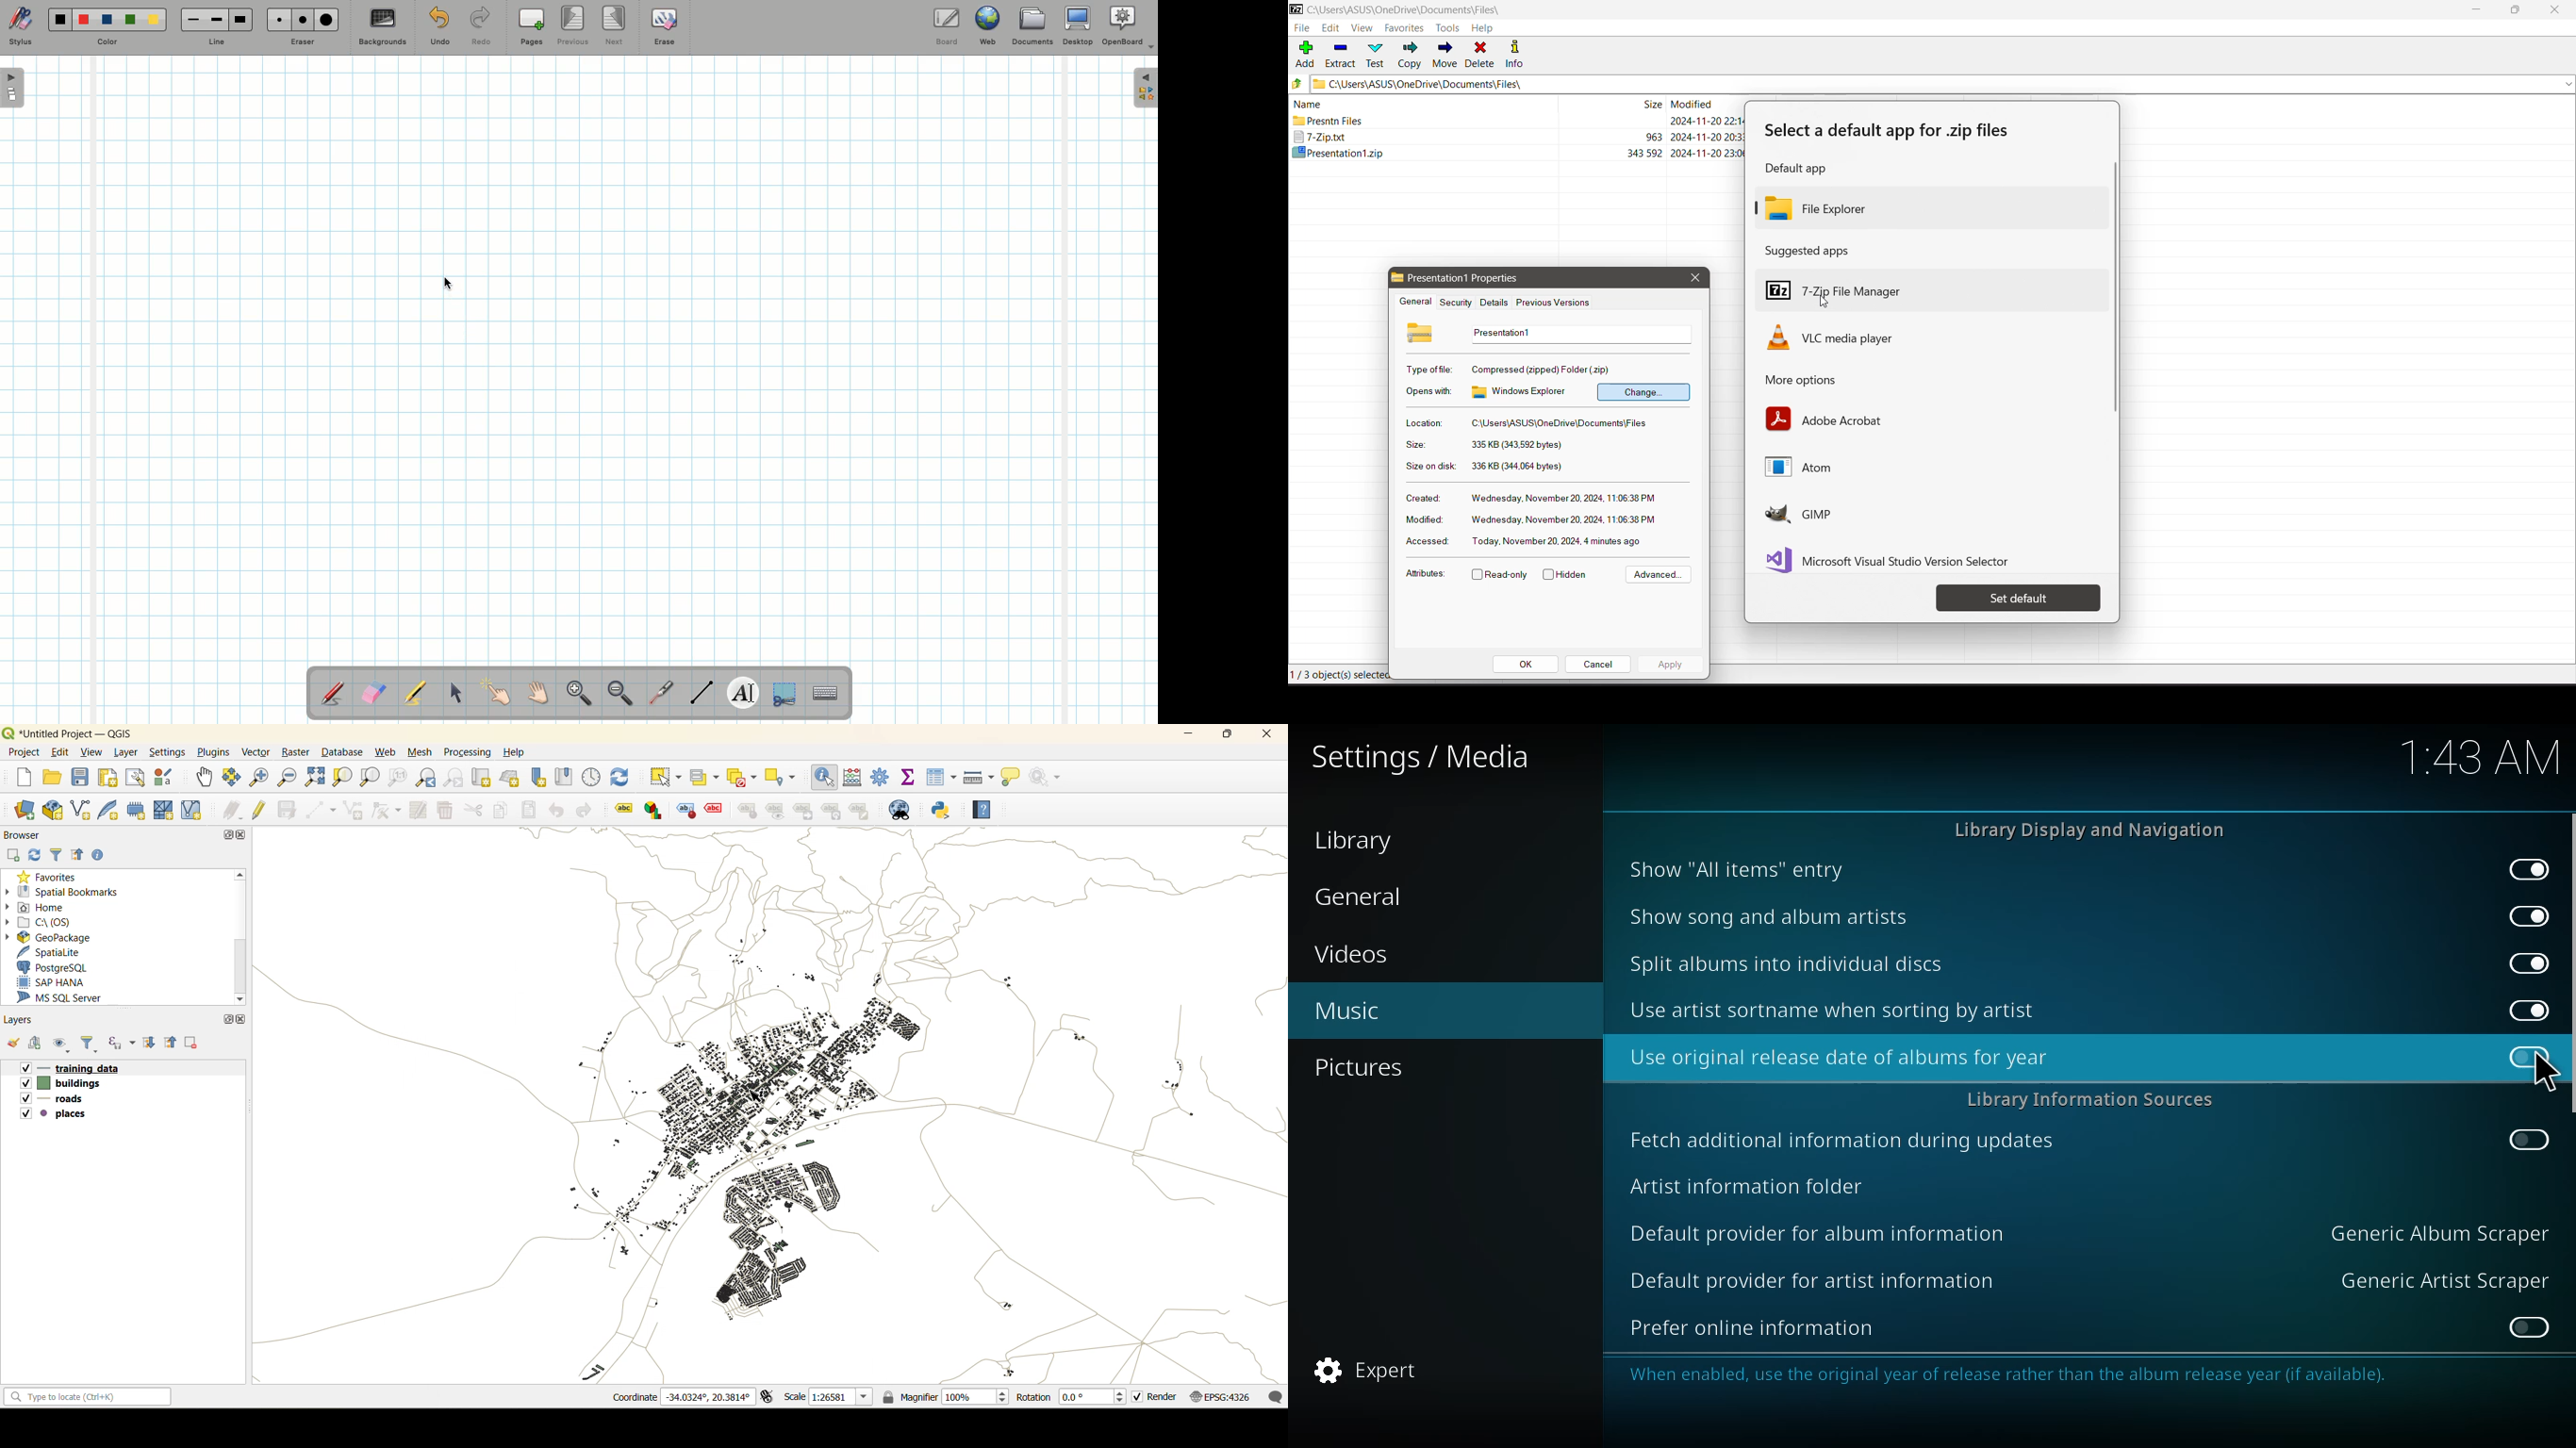 The width and height of the screenshot is (2576, 1456). Describe the element at coordinates (1301, 28) in the screenshot. I see `File` at that location.